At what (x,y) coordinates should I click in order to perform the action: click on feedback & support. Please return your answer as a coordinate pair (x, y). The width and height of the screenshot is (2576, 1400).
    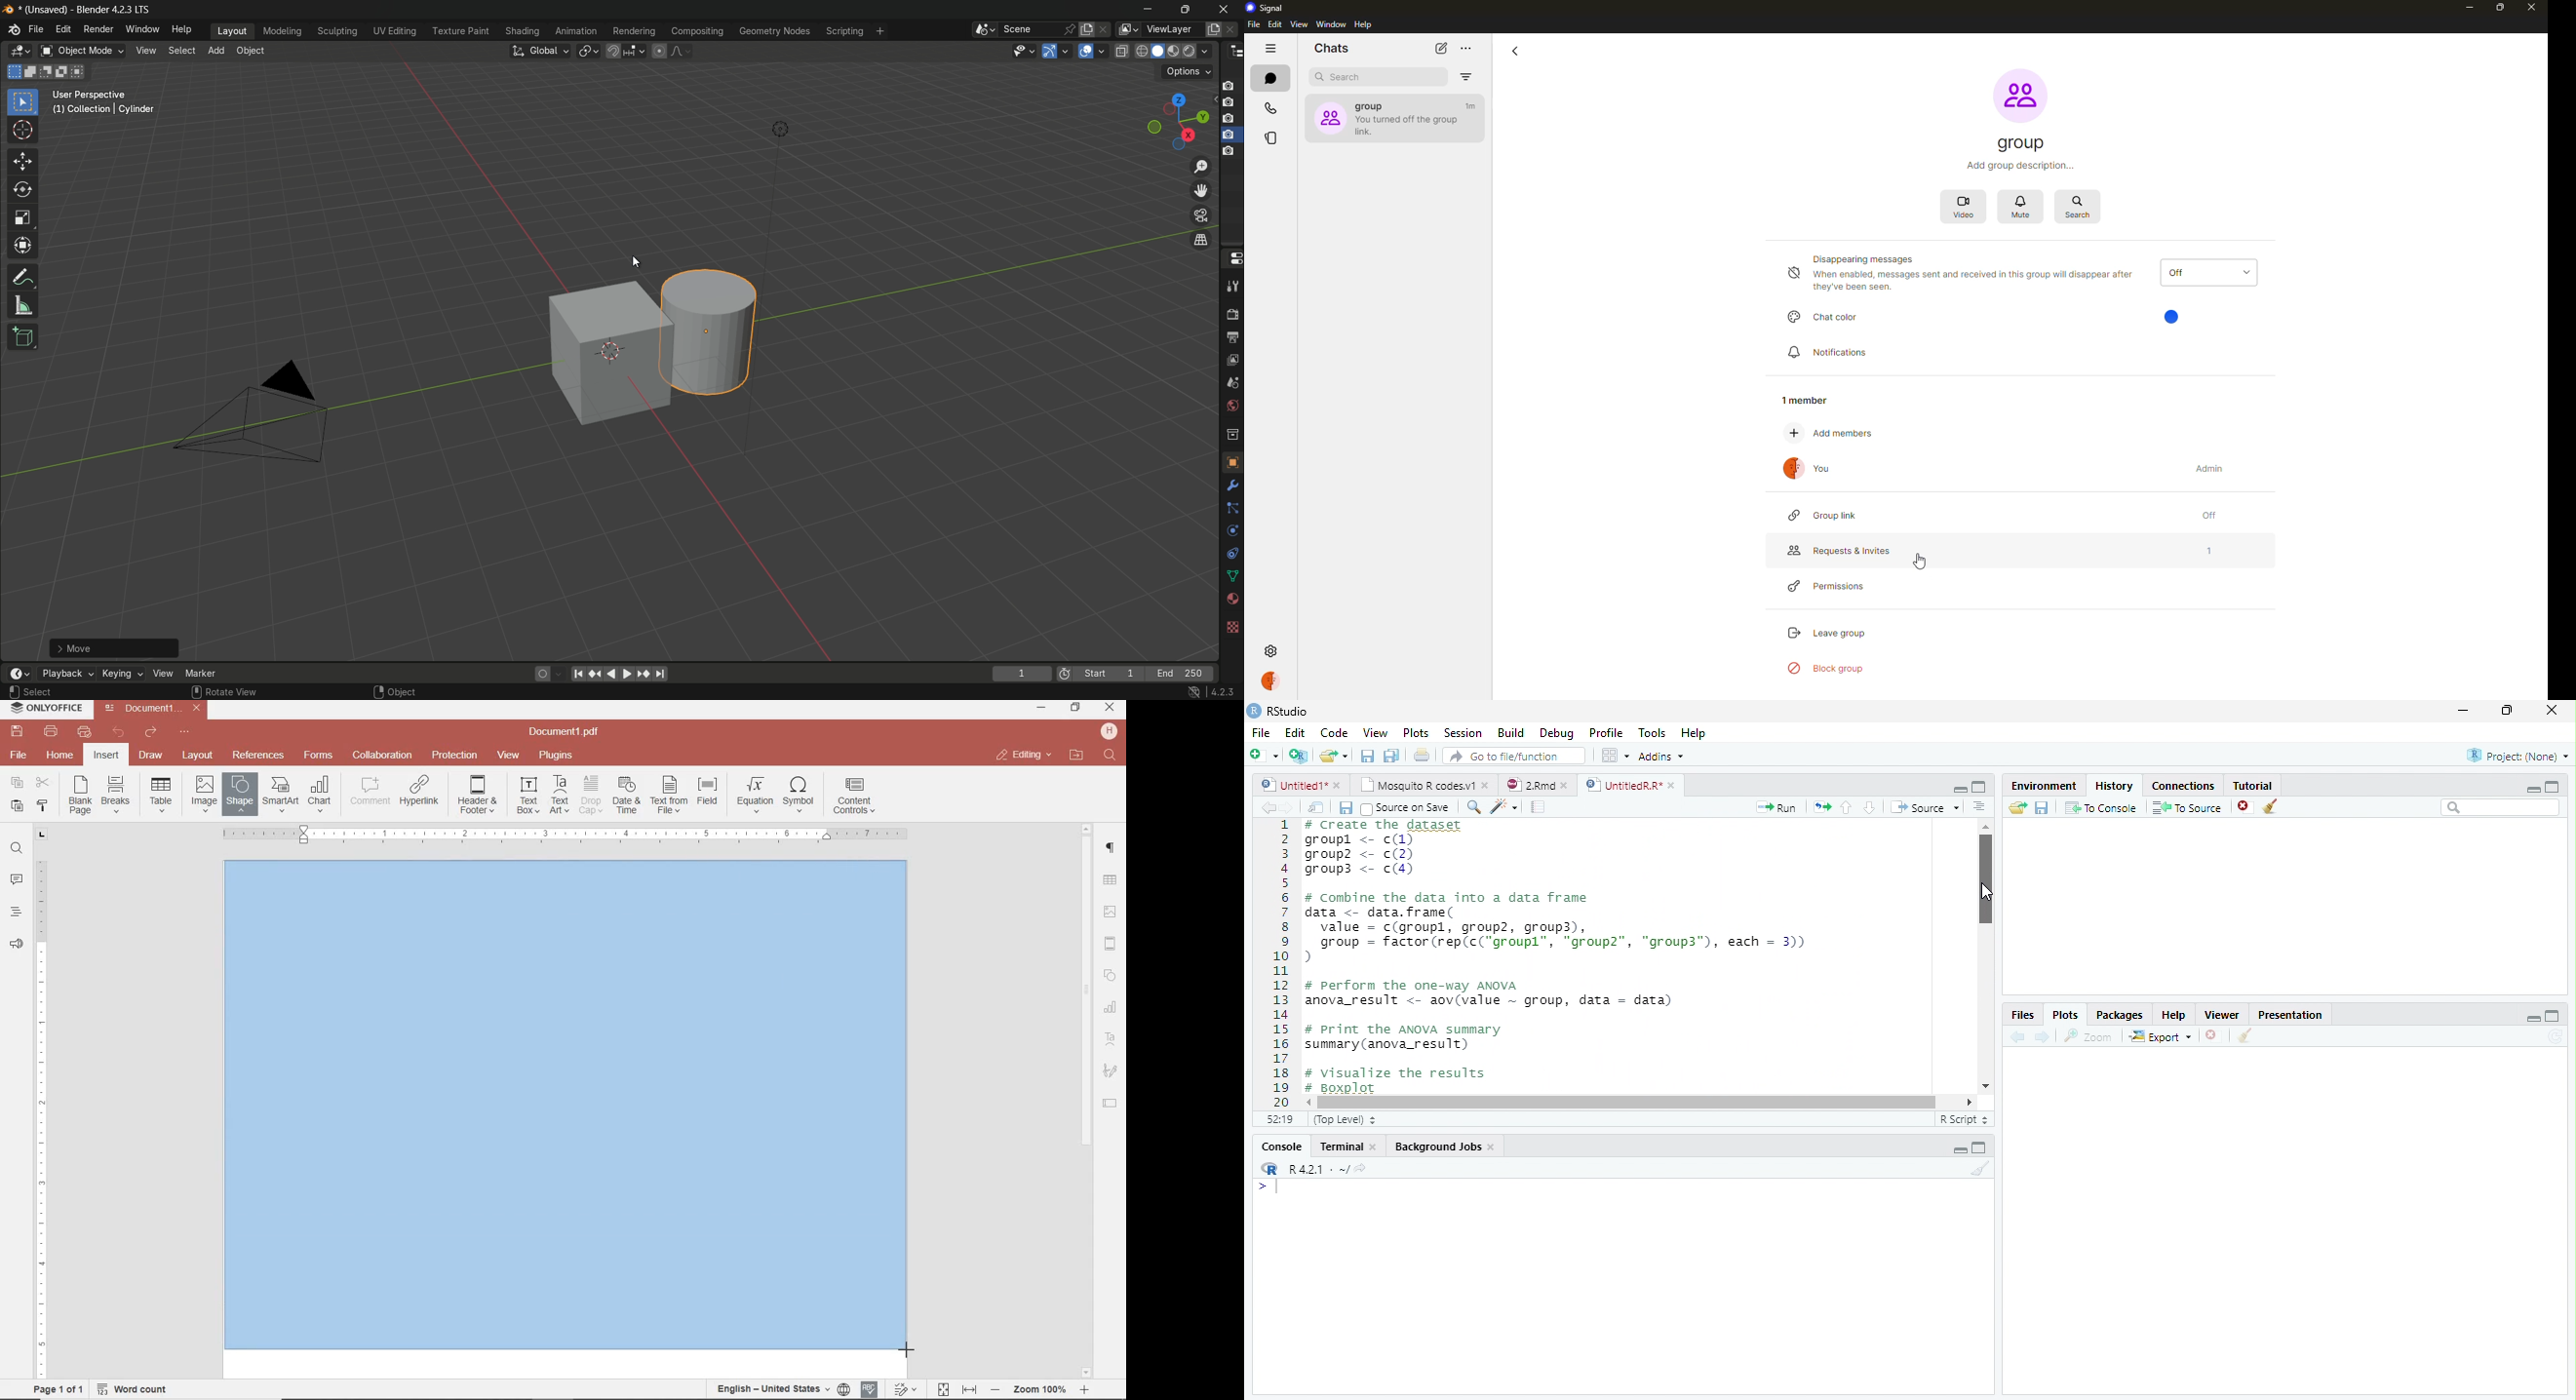
    Looking at the image, I should click on (17, 945).